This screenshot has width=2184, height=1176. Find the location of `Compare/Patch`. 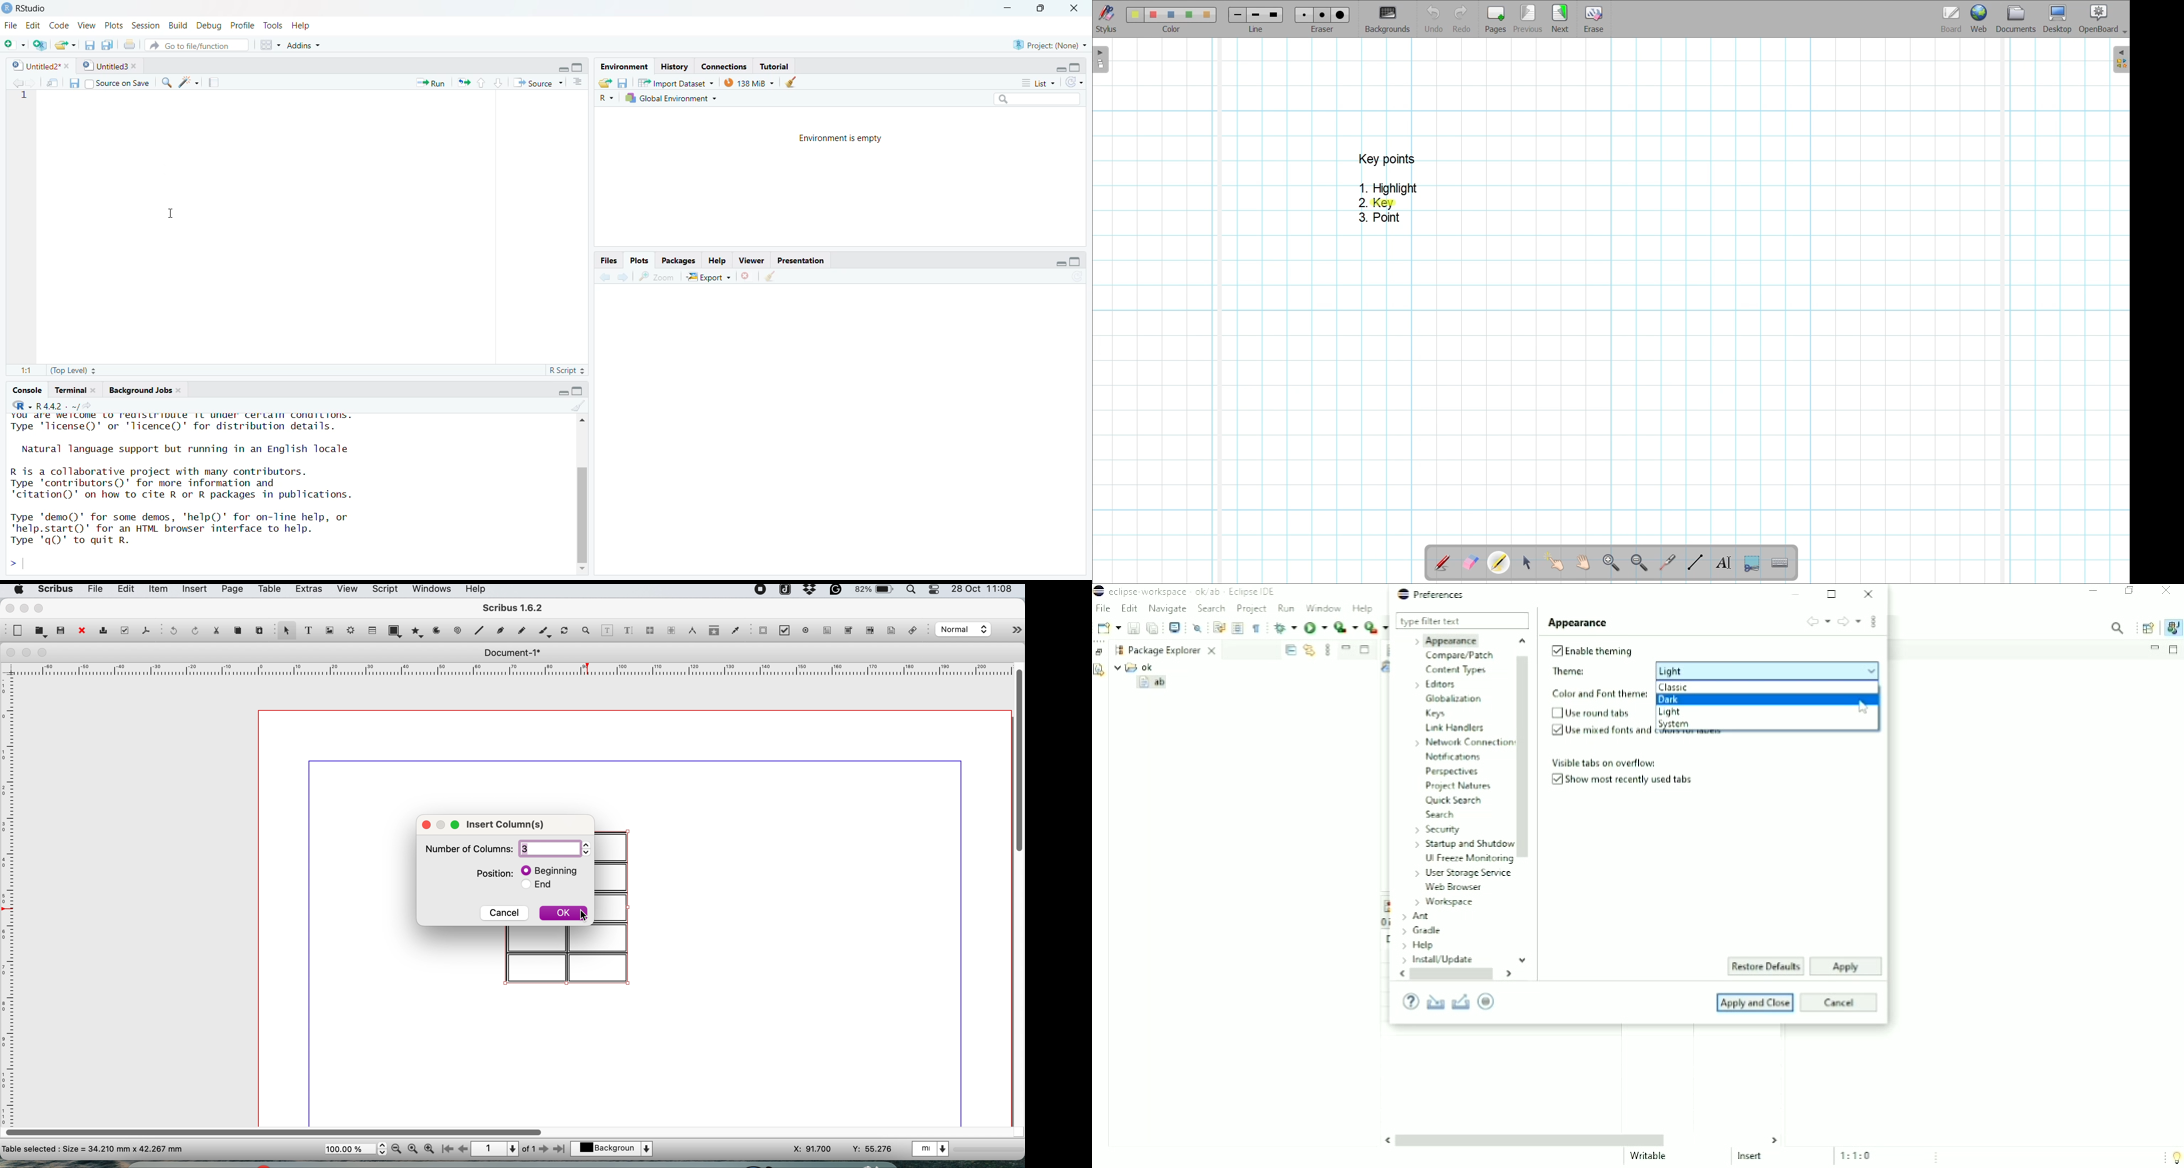

Compare/Patch is located at coordinates (1460, 656).